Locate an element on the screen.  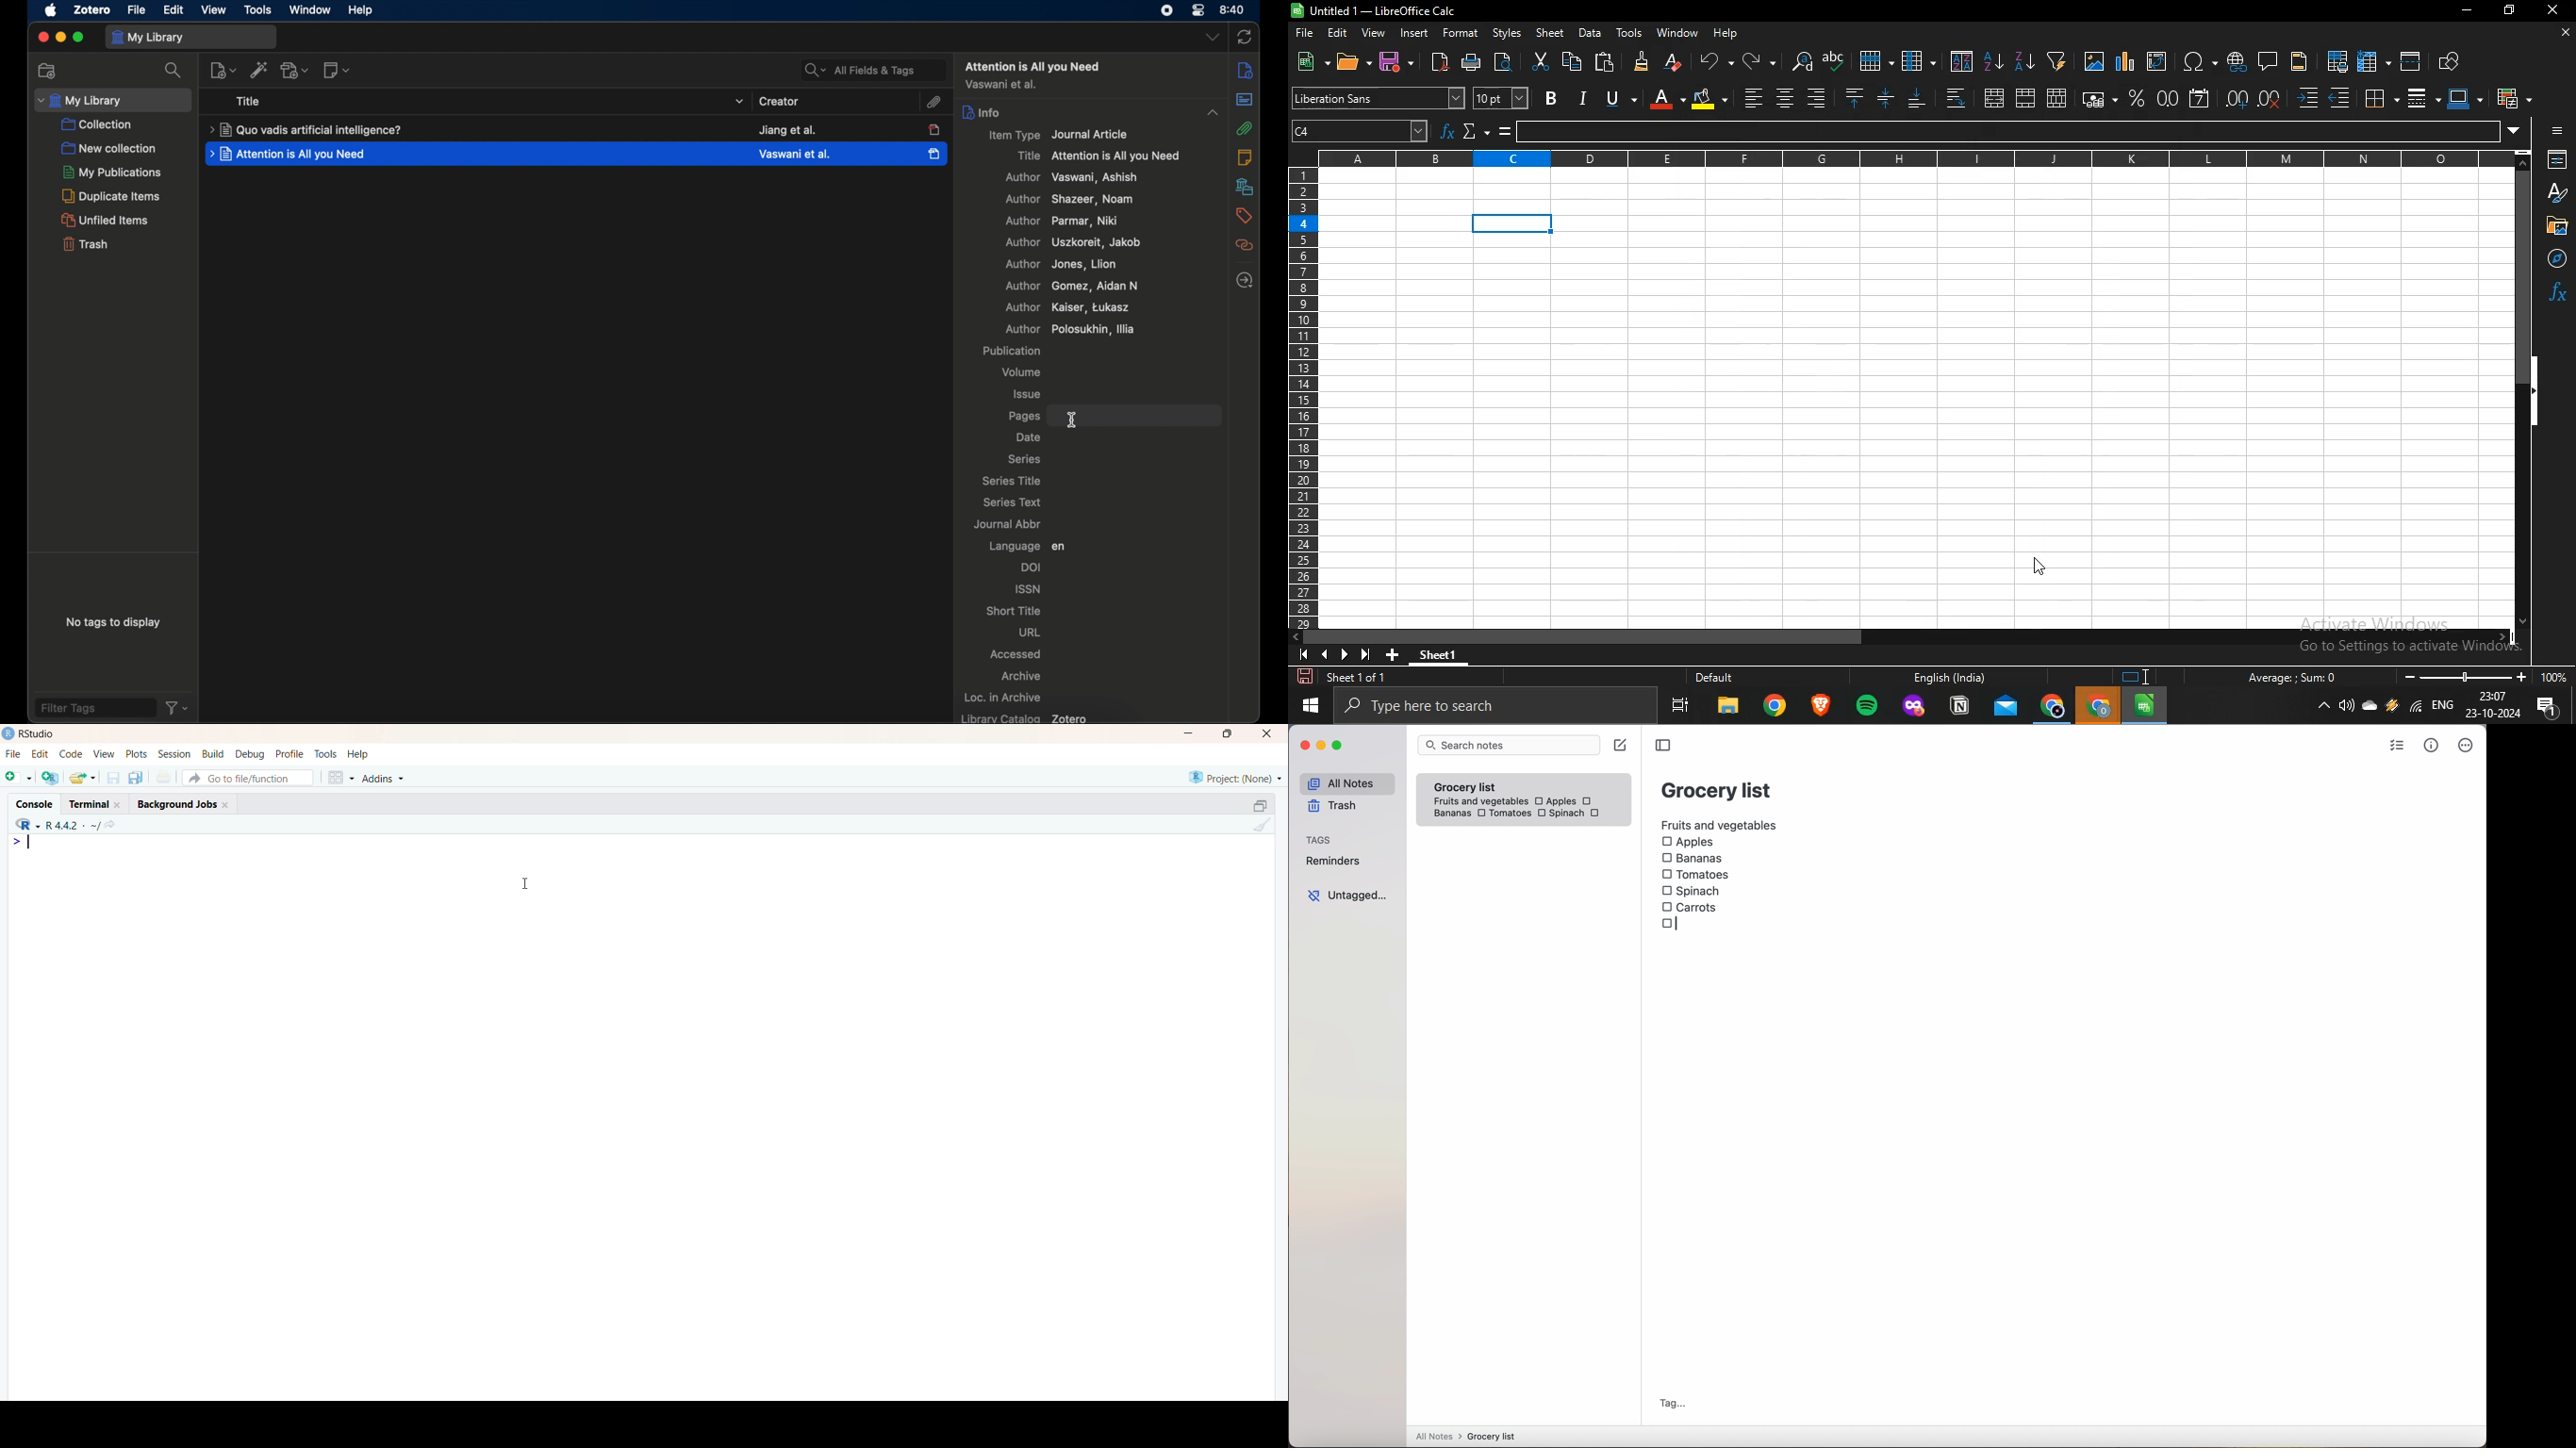
workspace panes is located at coordinates (340, 779).